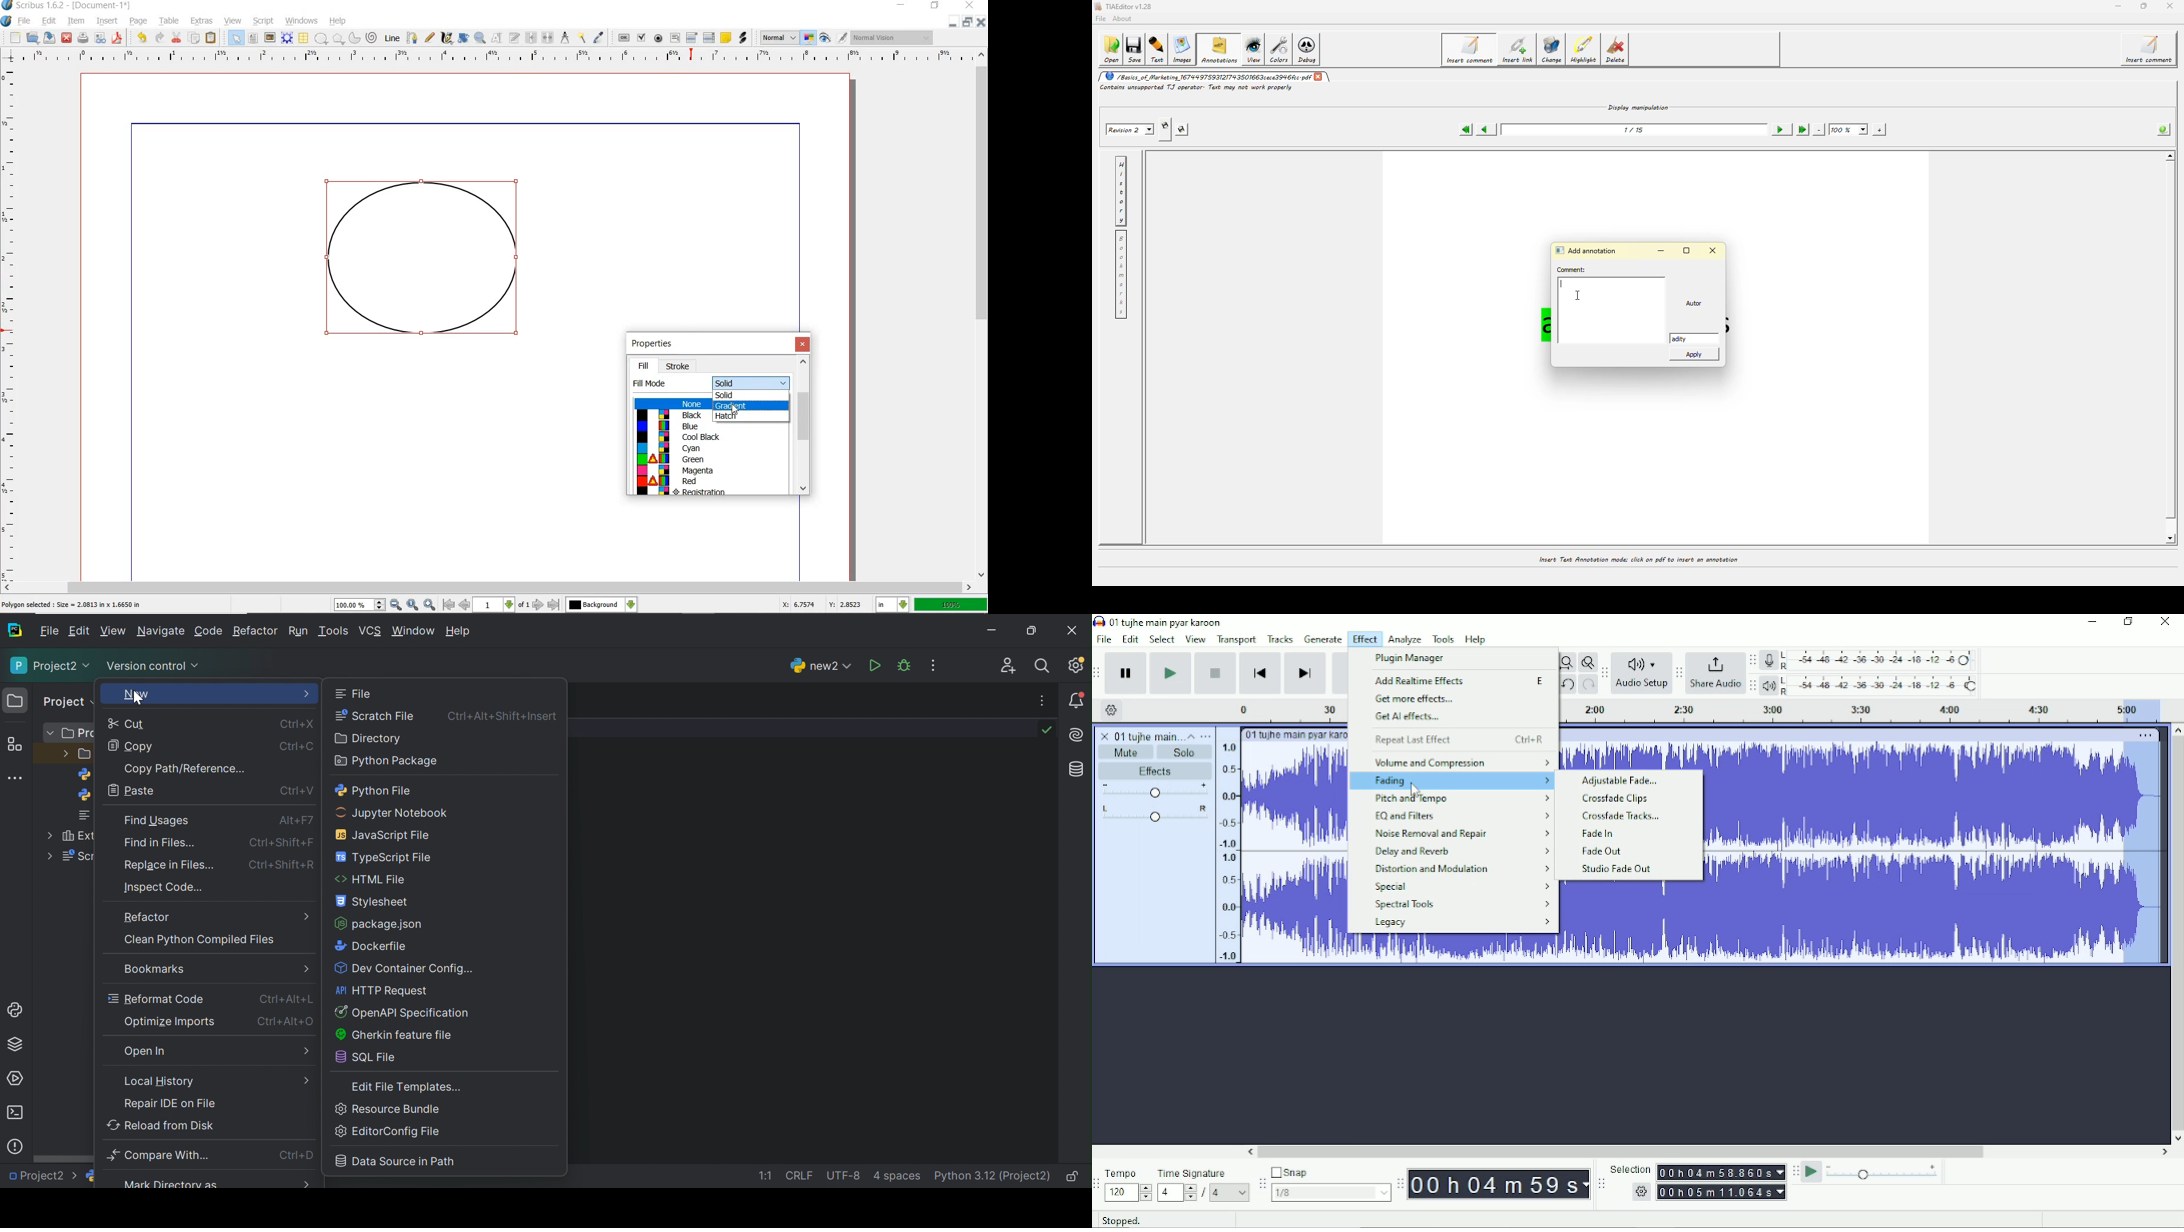  Describe the element at coordinates (751, 382) in the screenshot. I see `fill mode` at that location.